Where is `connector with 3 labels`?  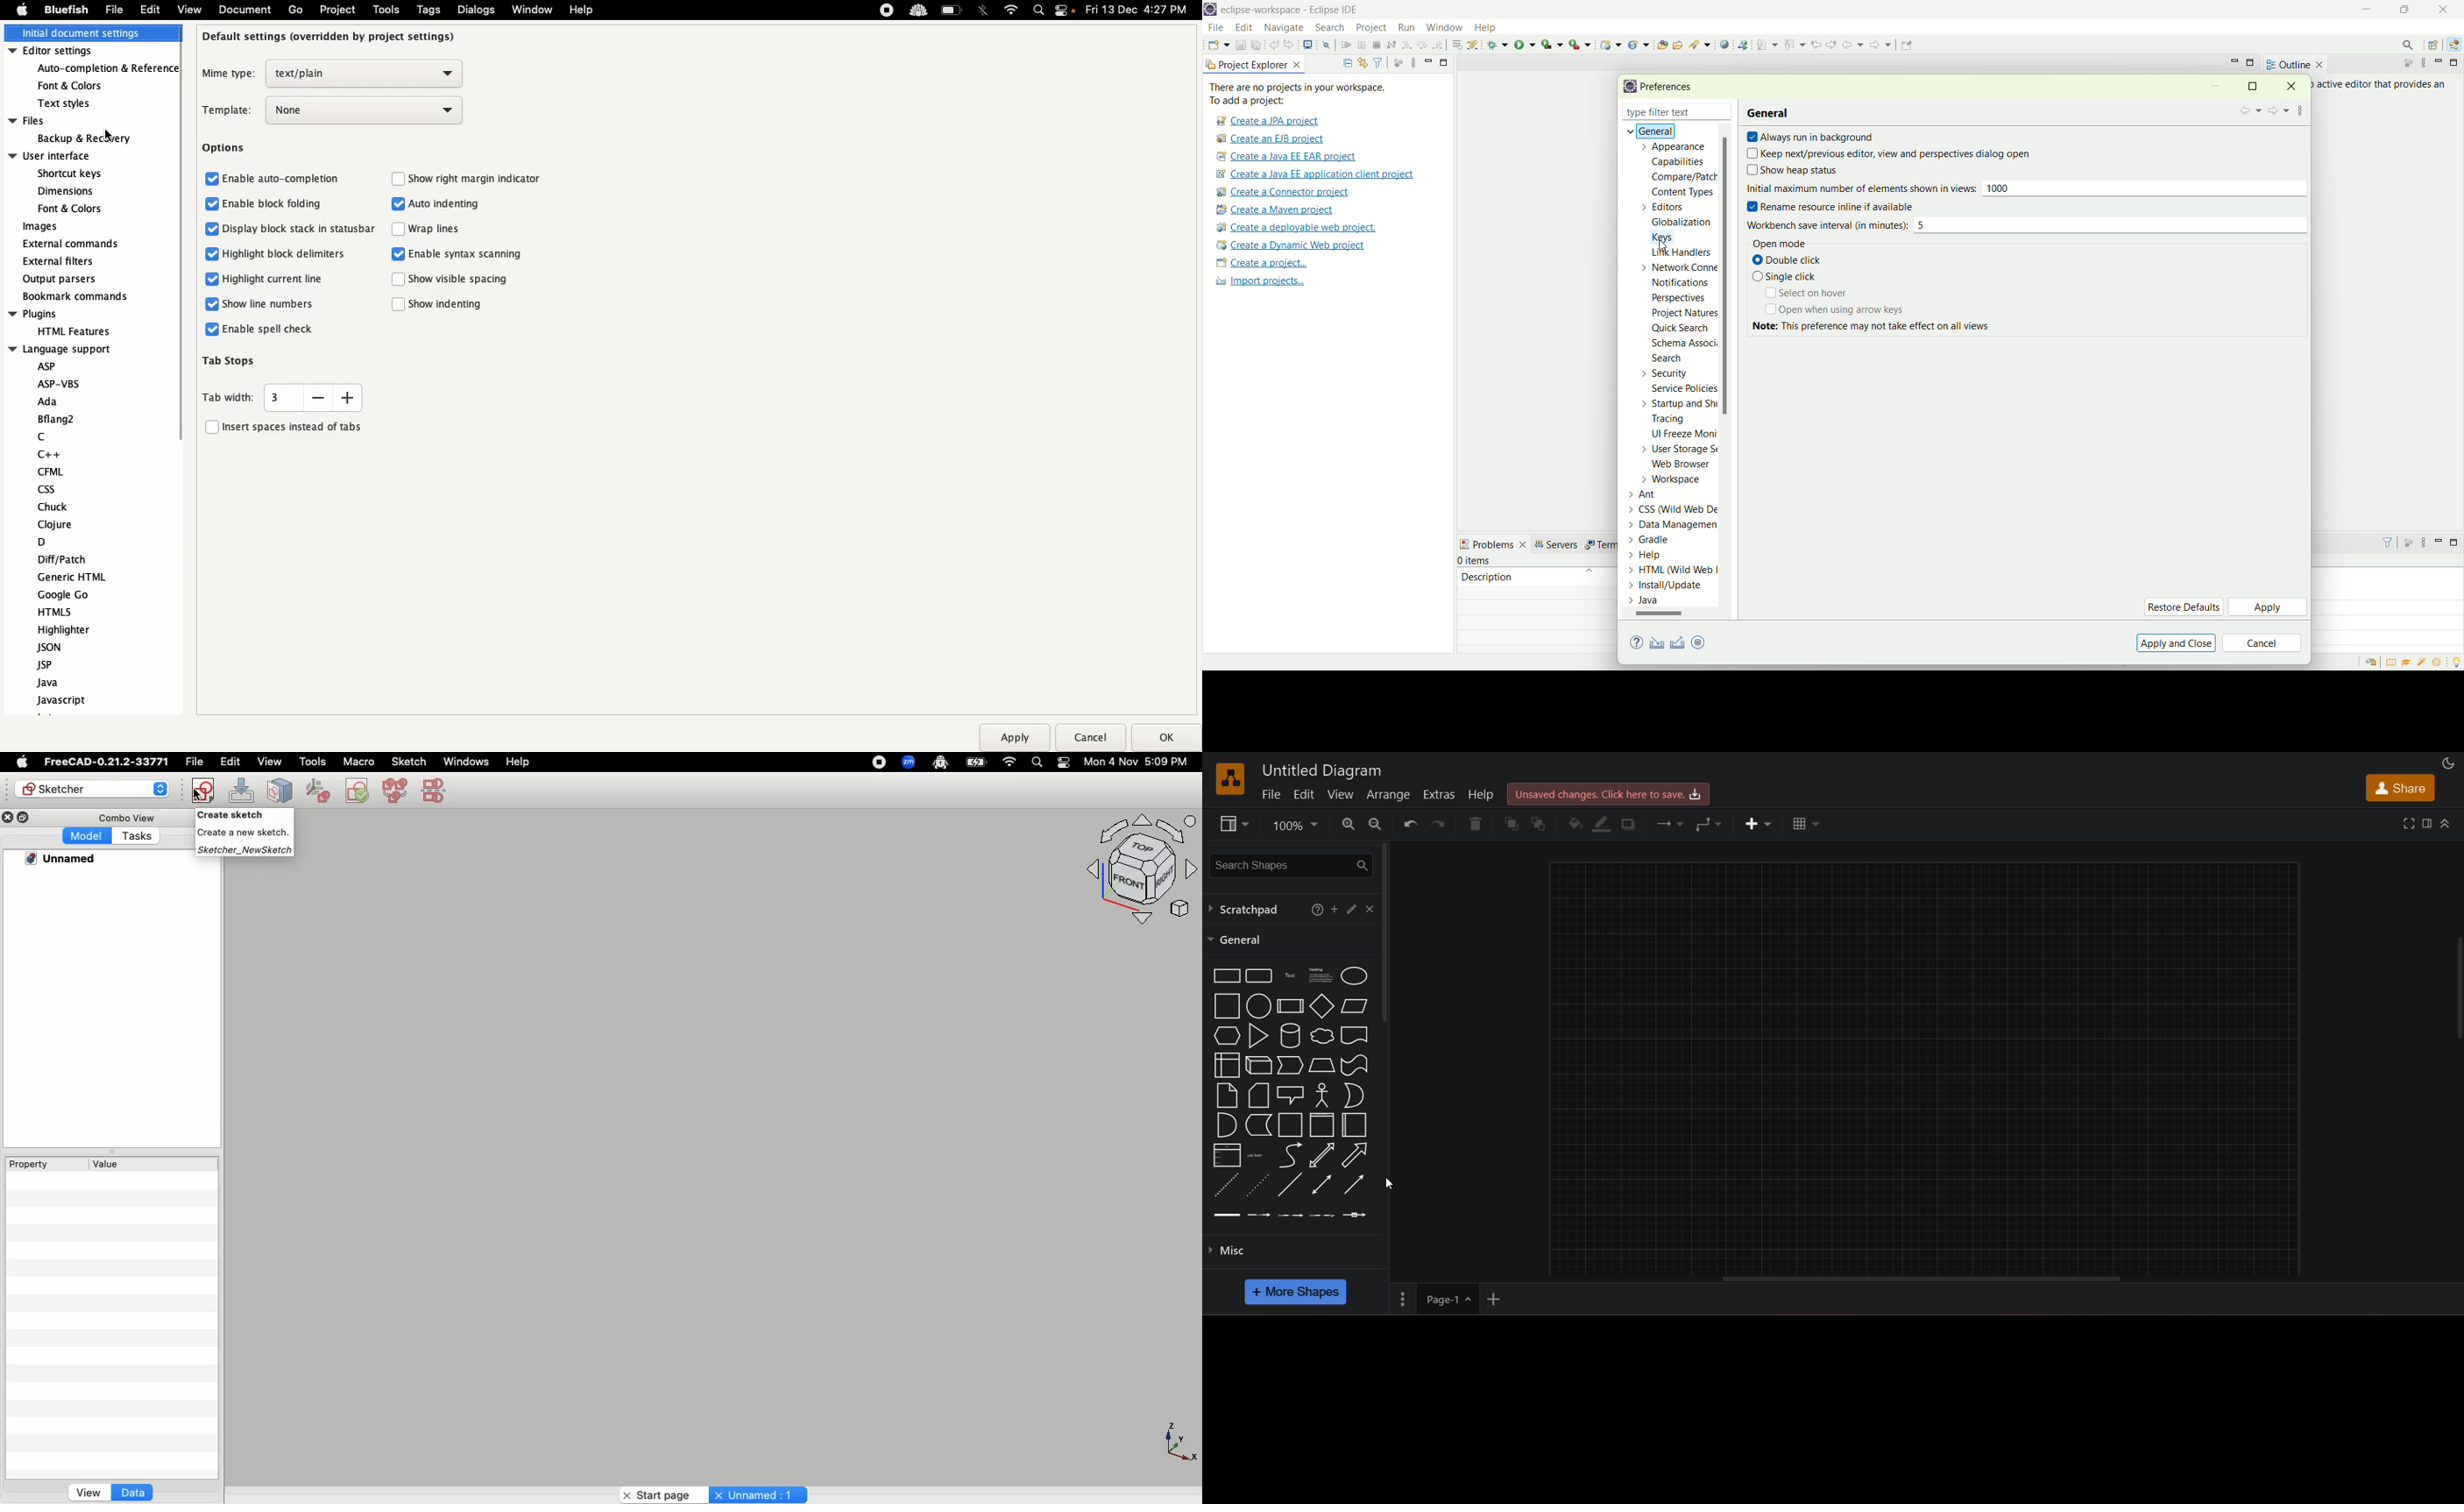
connector with 3 labels is located at coordinates (1322, 1215).